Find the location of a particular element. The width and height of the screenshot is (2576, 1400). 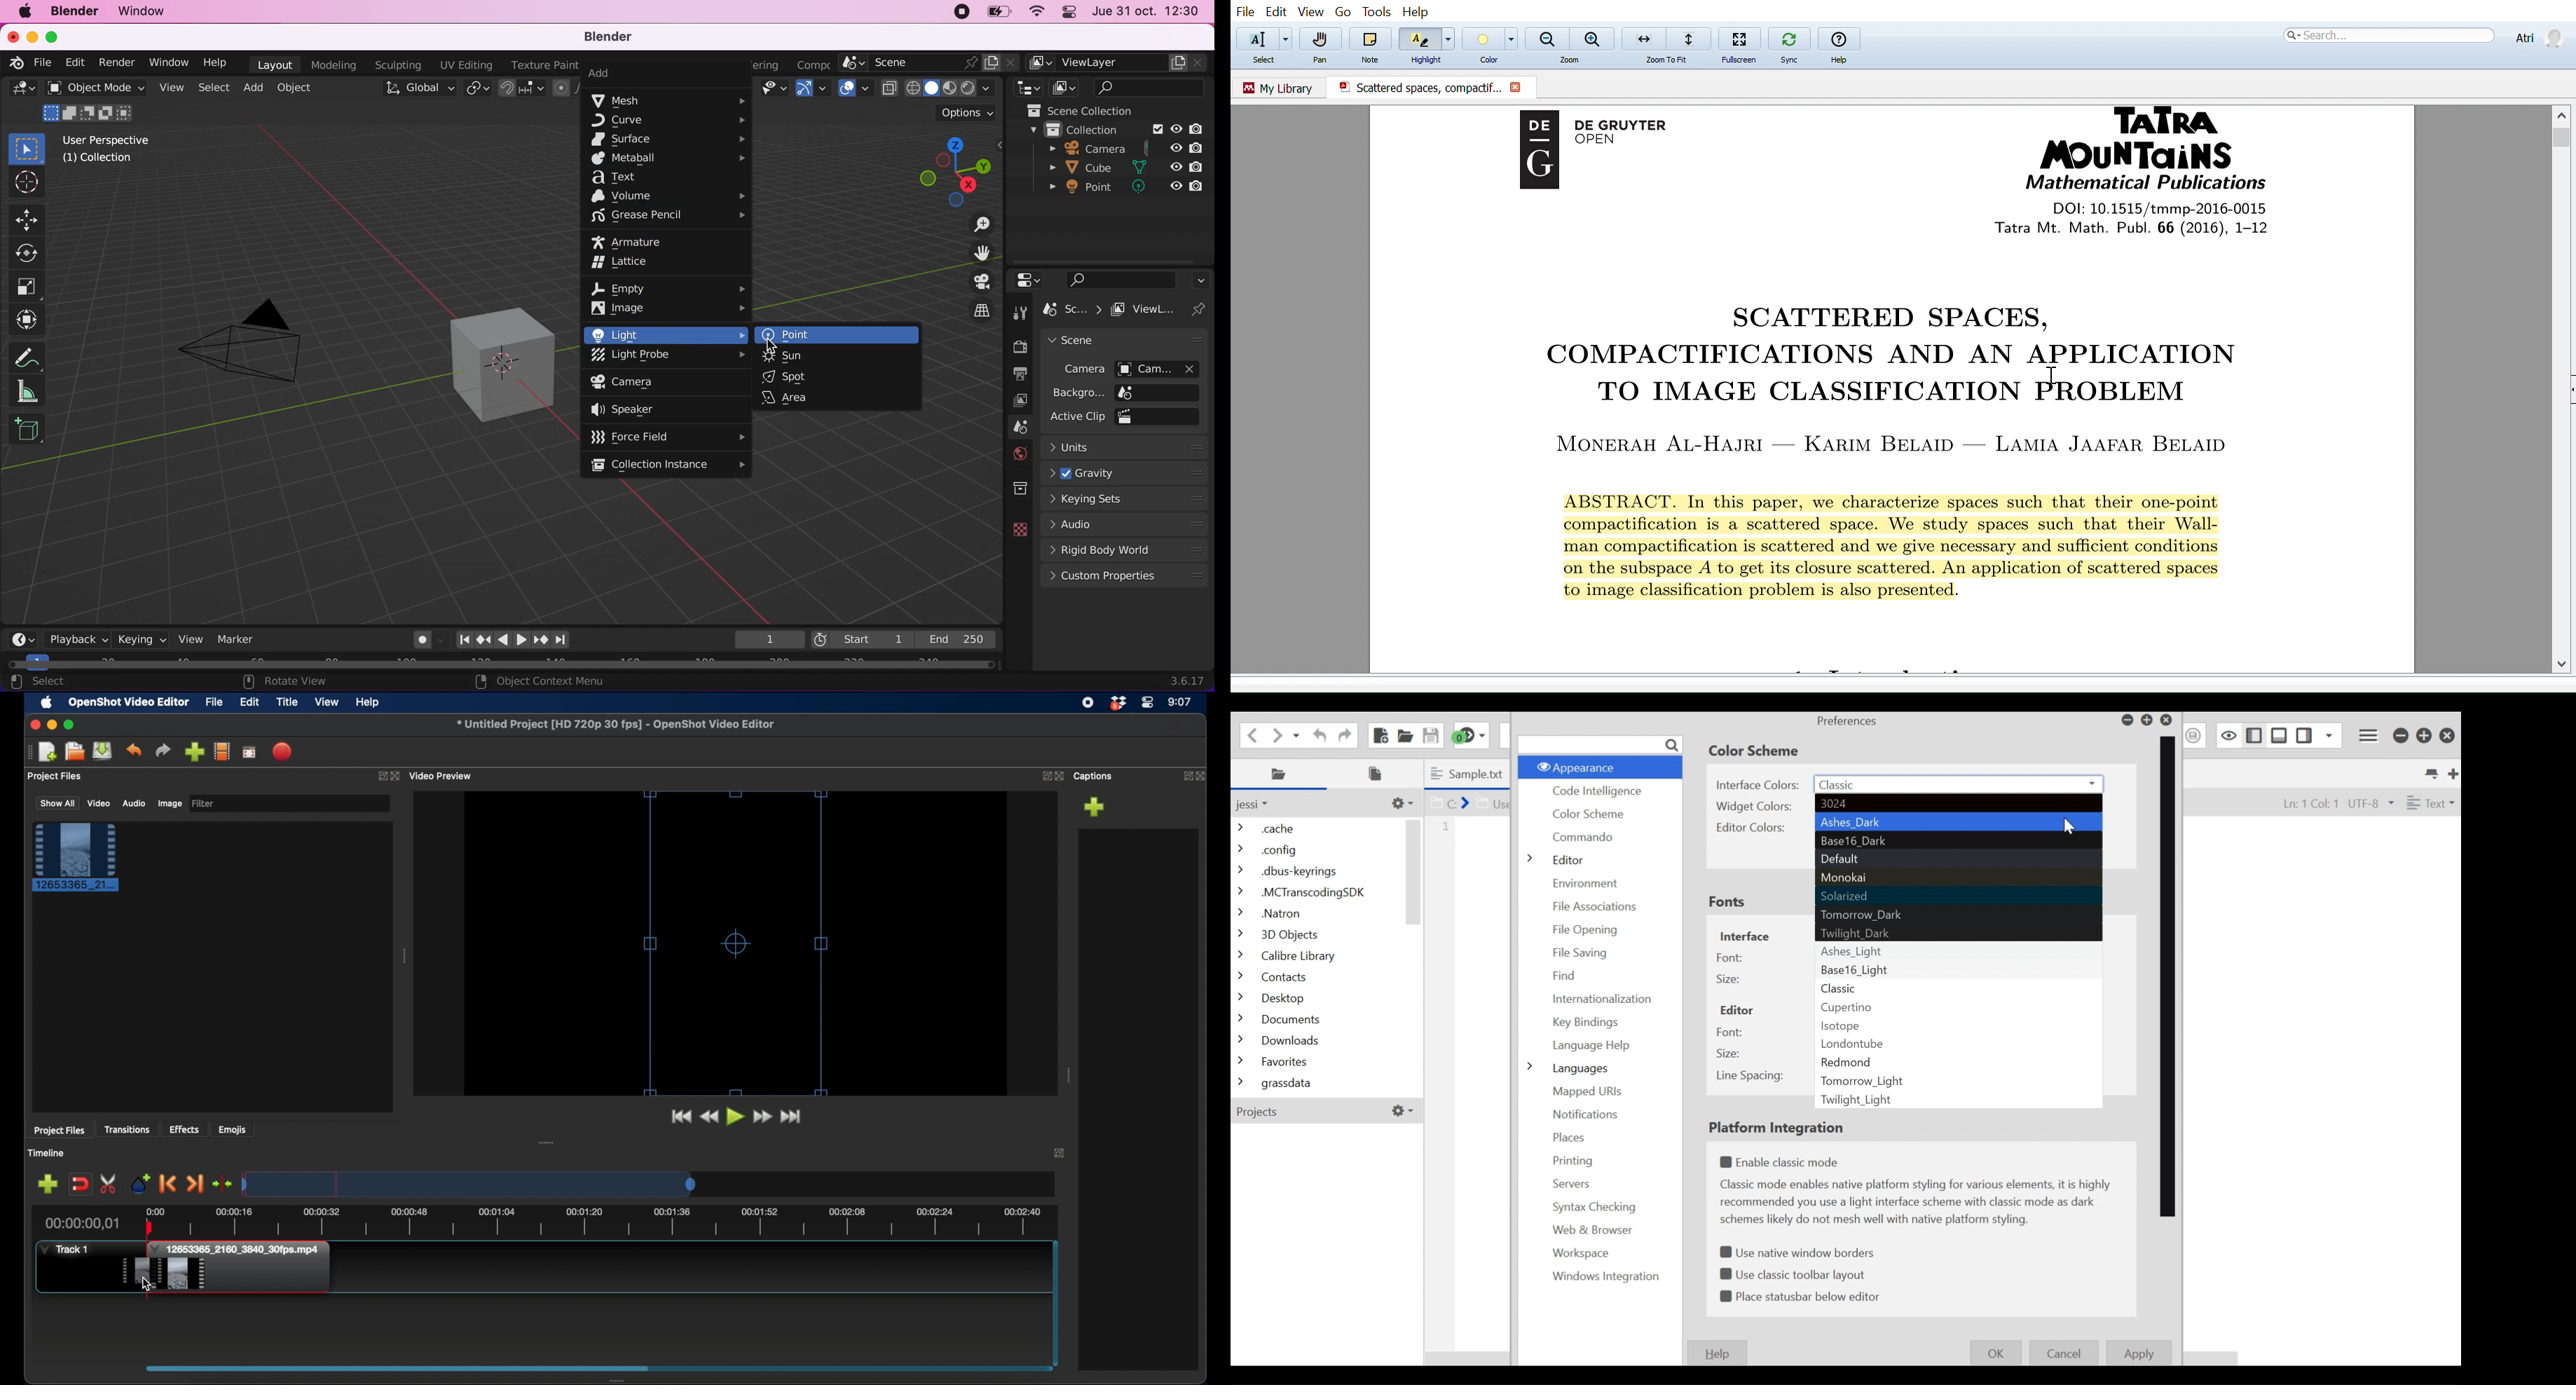

Editor is located at coordinates (1737, 1011).